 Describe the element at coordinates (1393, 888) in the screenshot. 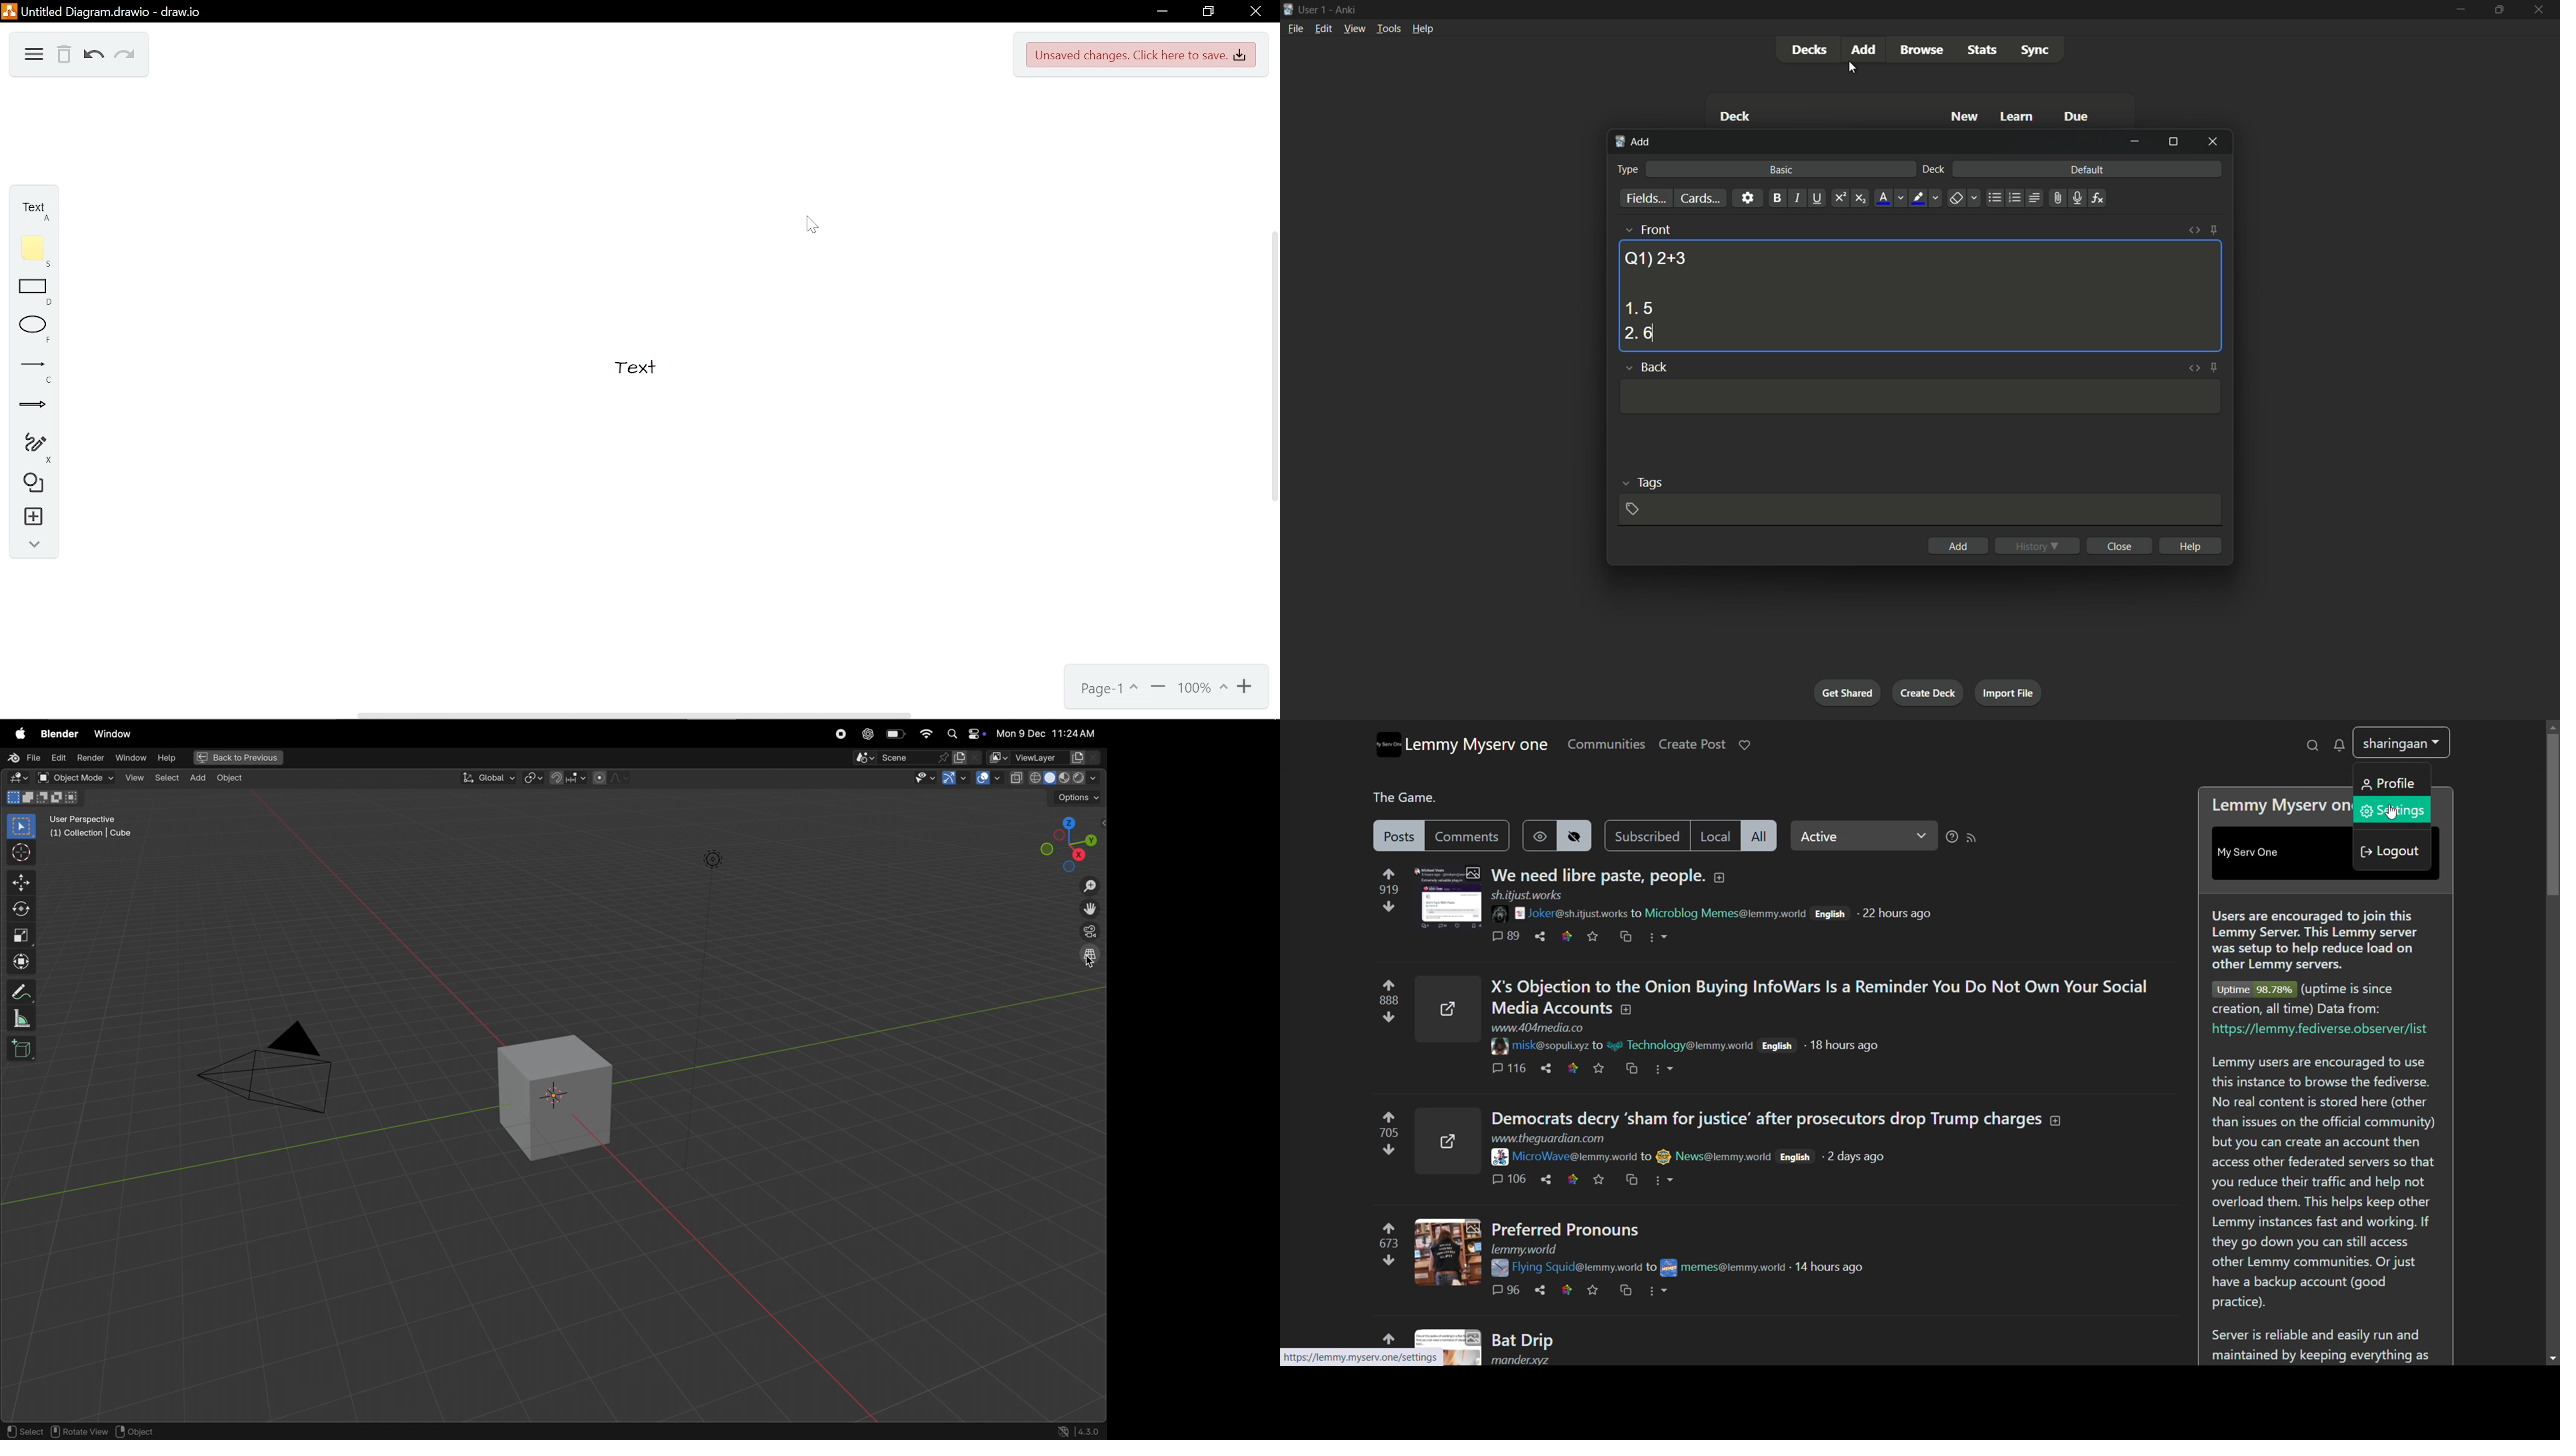

I see `919` at that location.